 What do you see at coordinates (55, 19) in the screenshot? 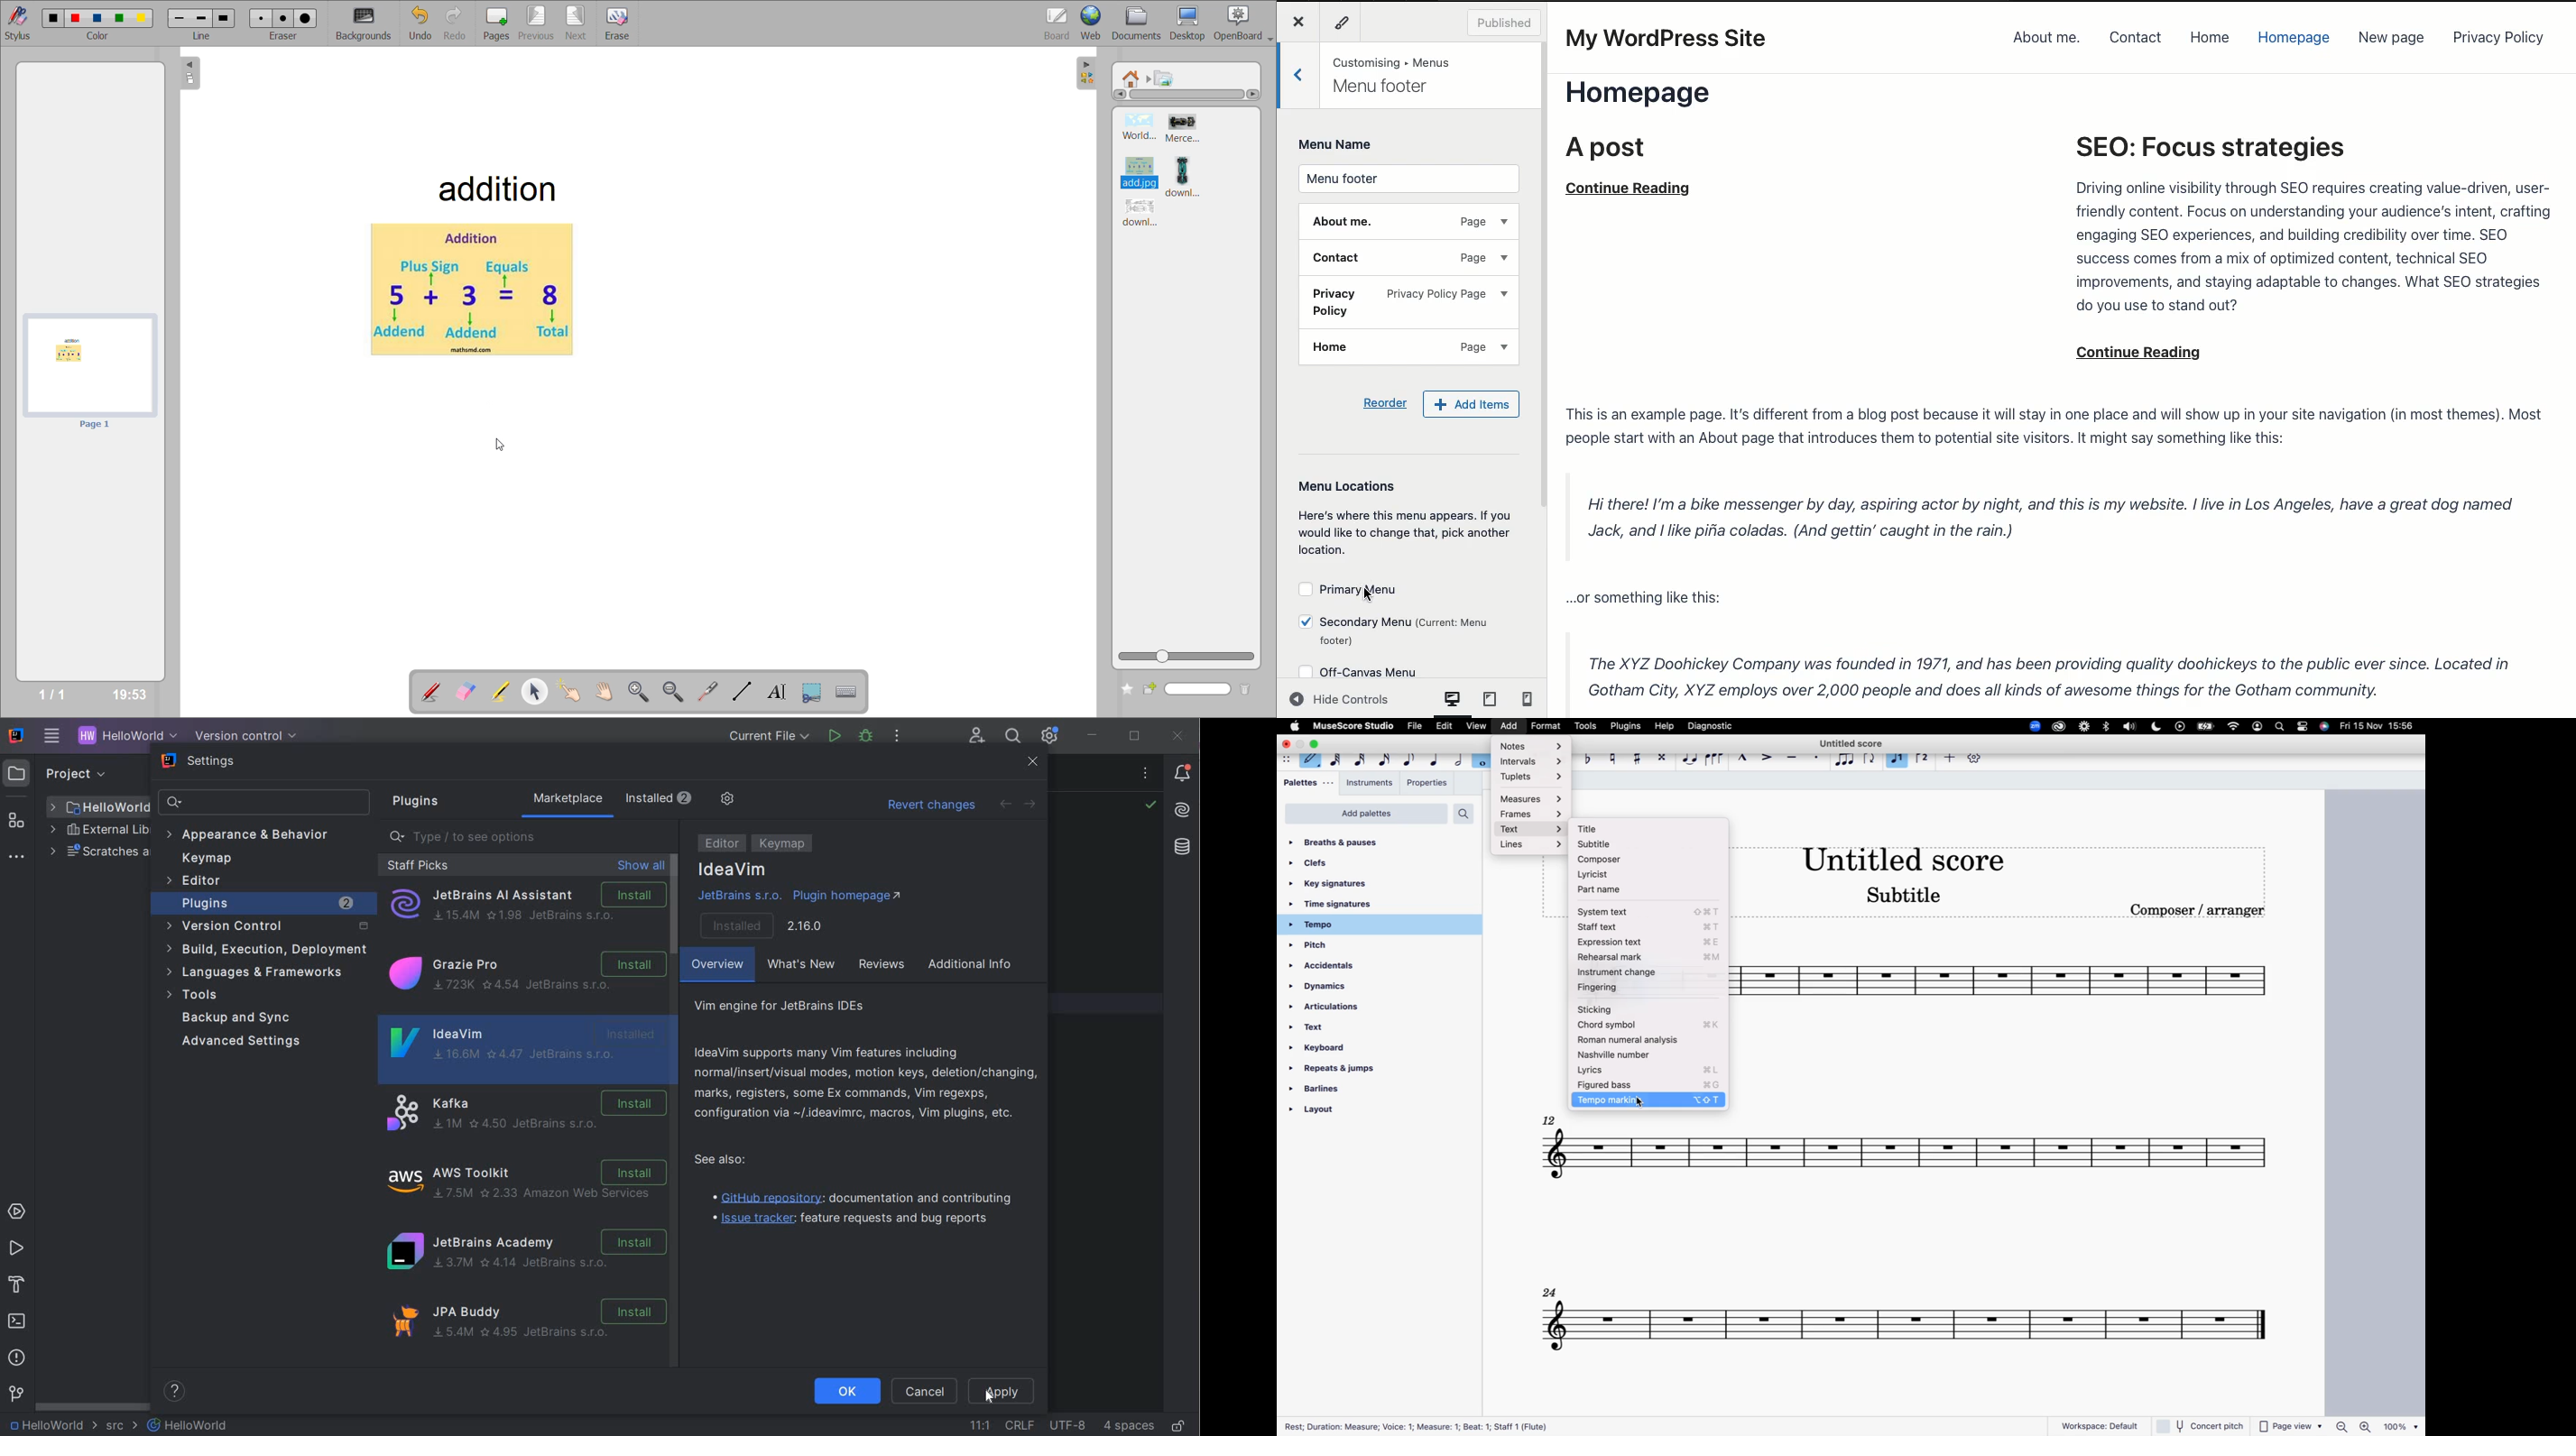
I see `color 1` at bounding box center [55, 19].